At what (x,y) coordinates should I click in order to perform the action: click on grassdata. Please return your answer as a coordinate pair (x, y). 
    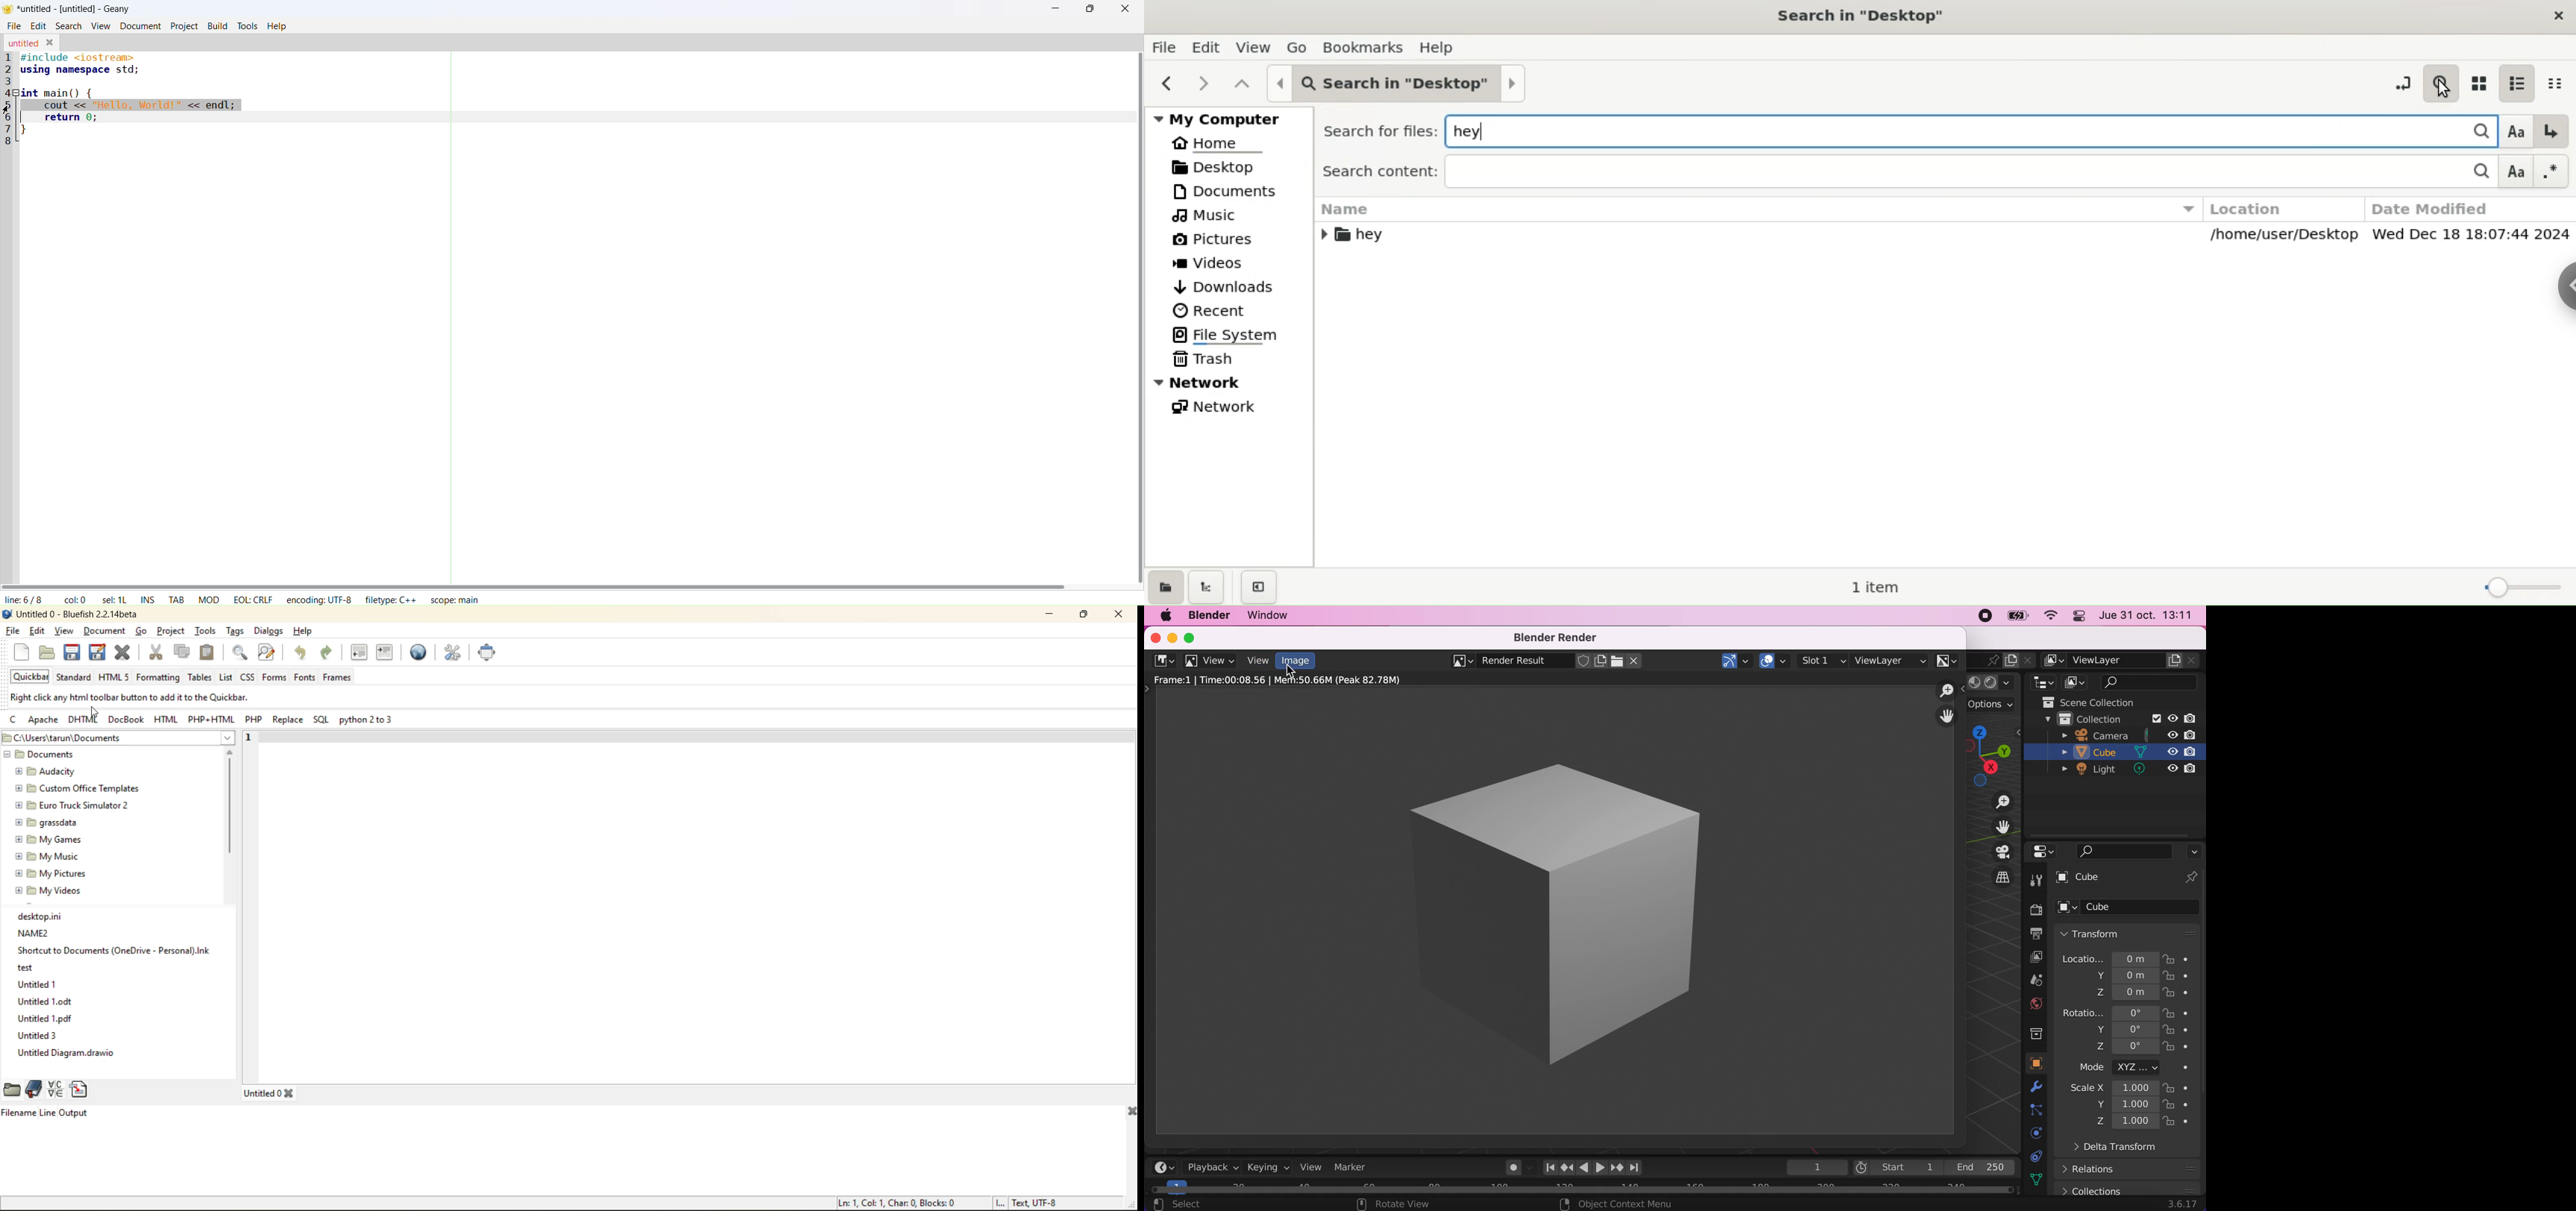
    Looking at the image, I should click on (46, 823).